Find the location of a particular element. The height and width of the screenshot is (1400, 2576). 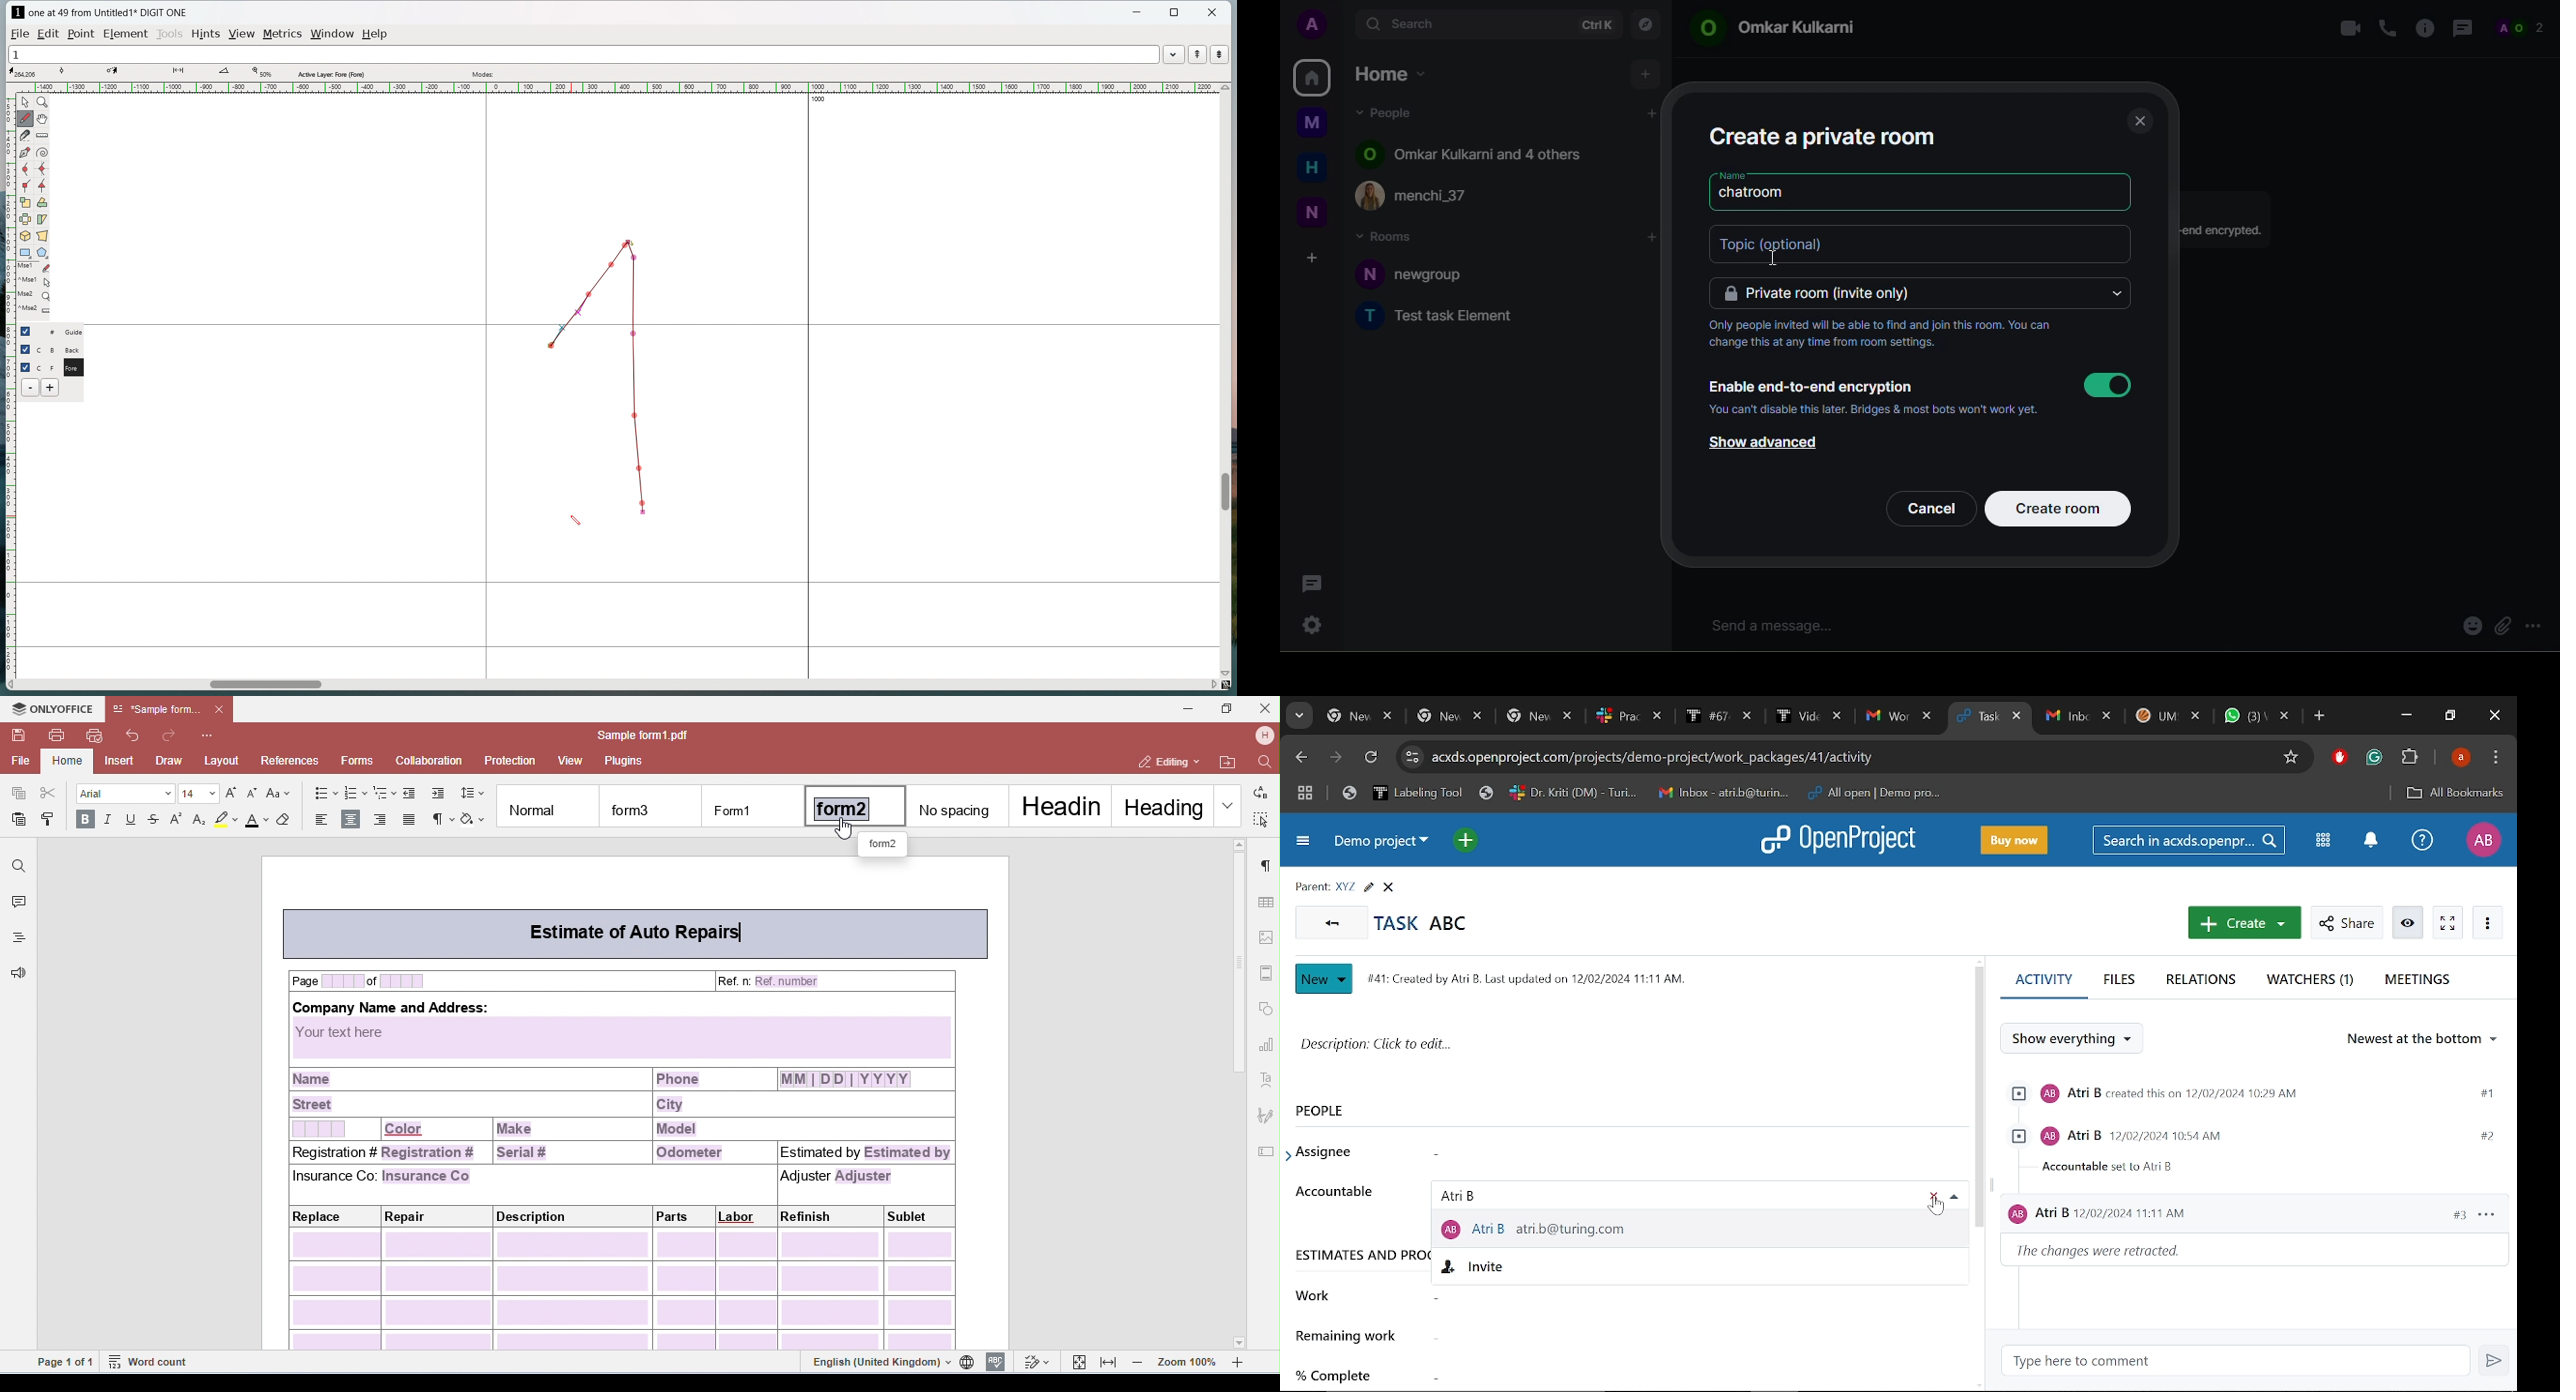

Hide is located at coordinates (1955, 1197).